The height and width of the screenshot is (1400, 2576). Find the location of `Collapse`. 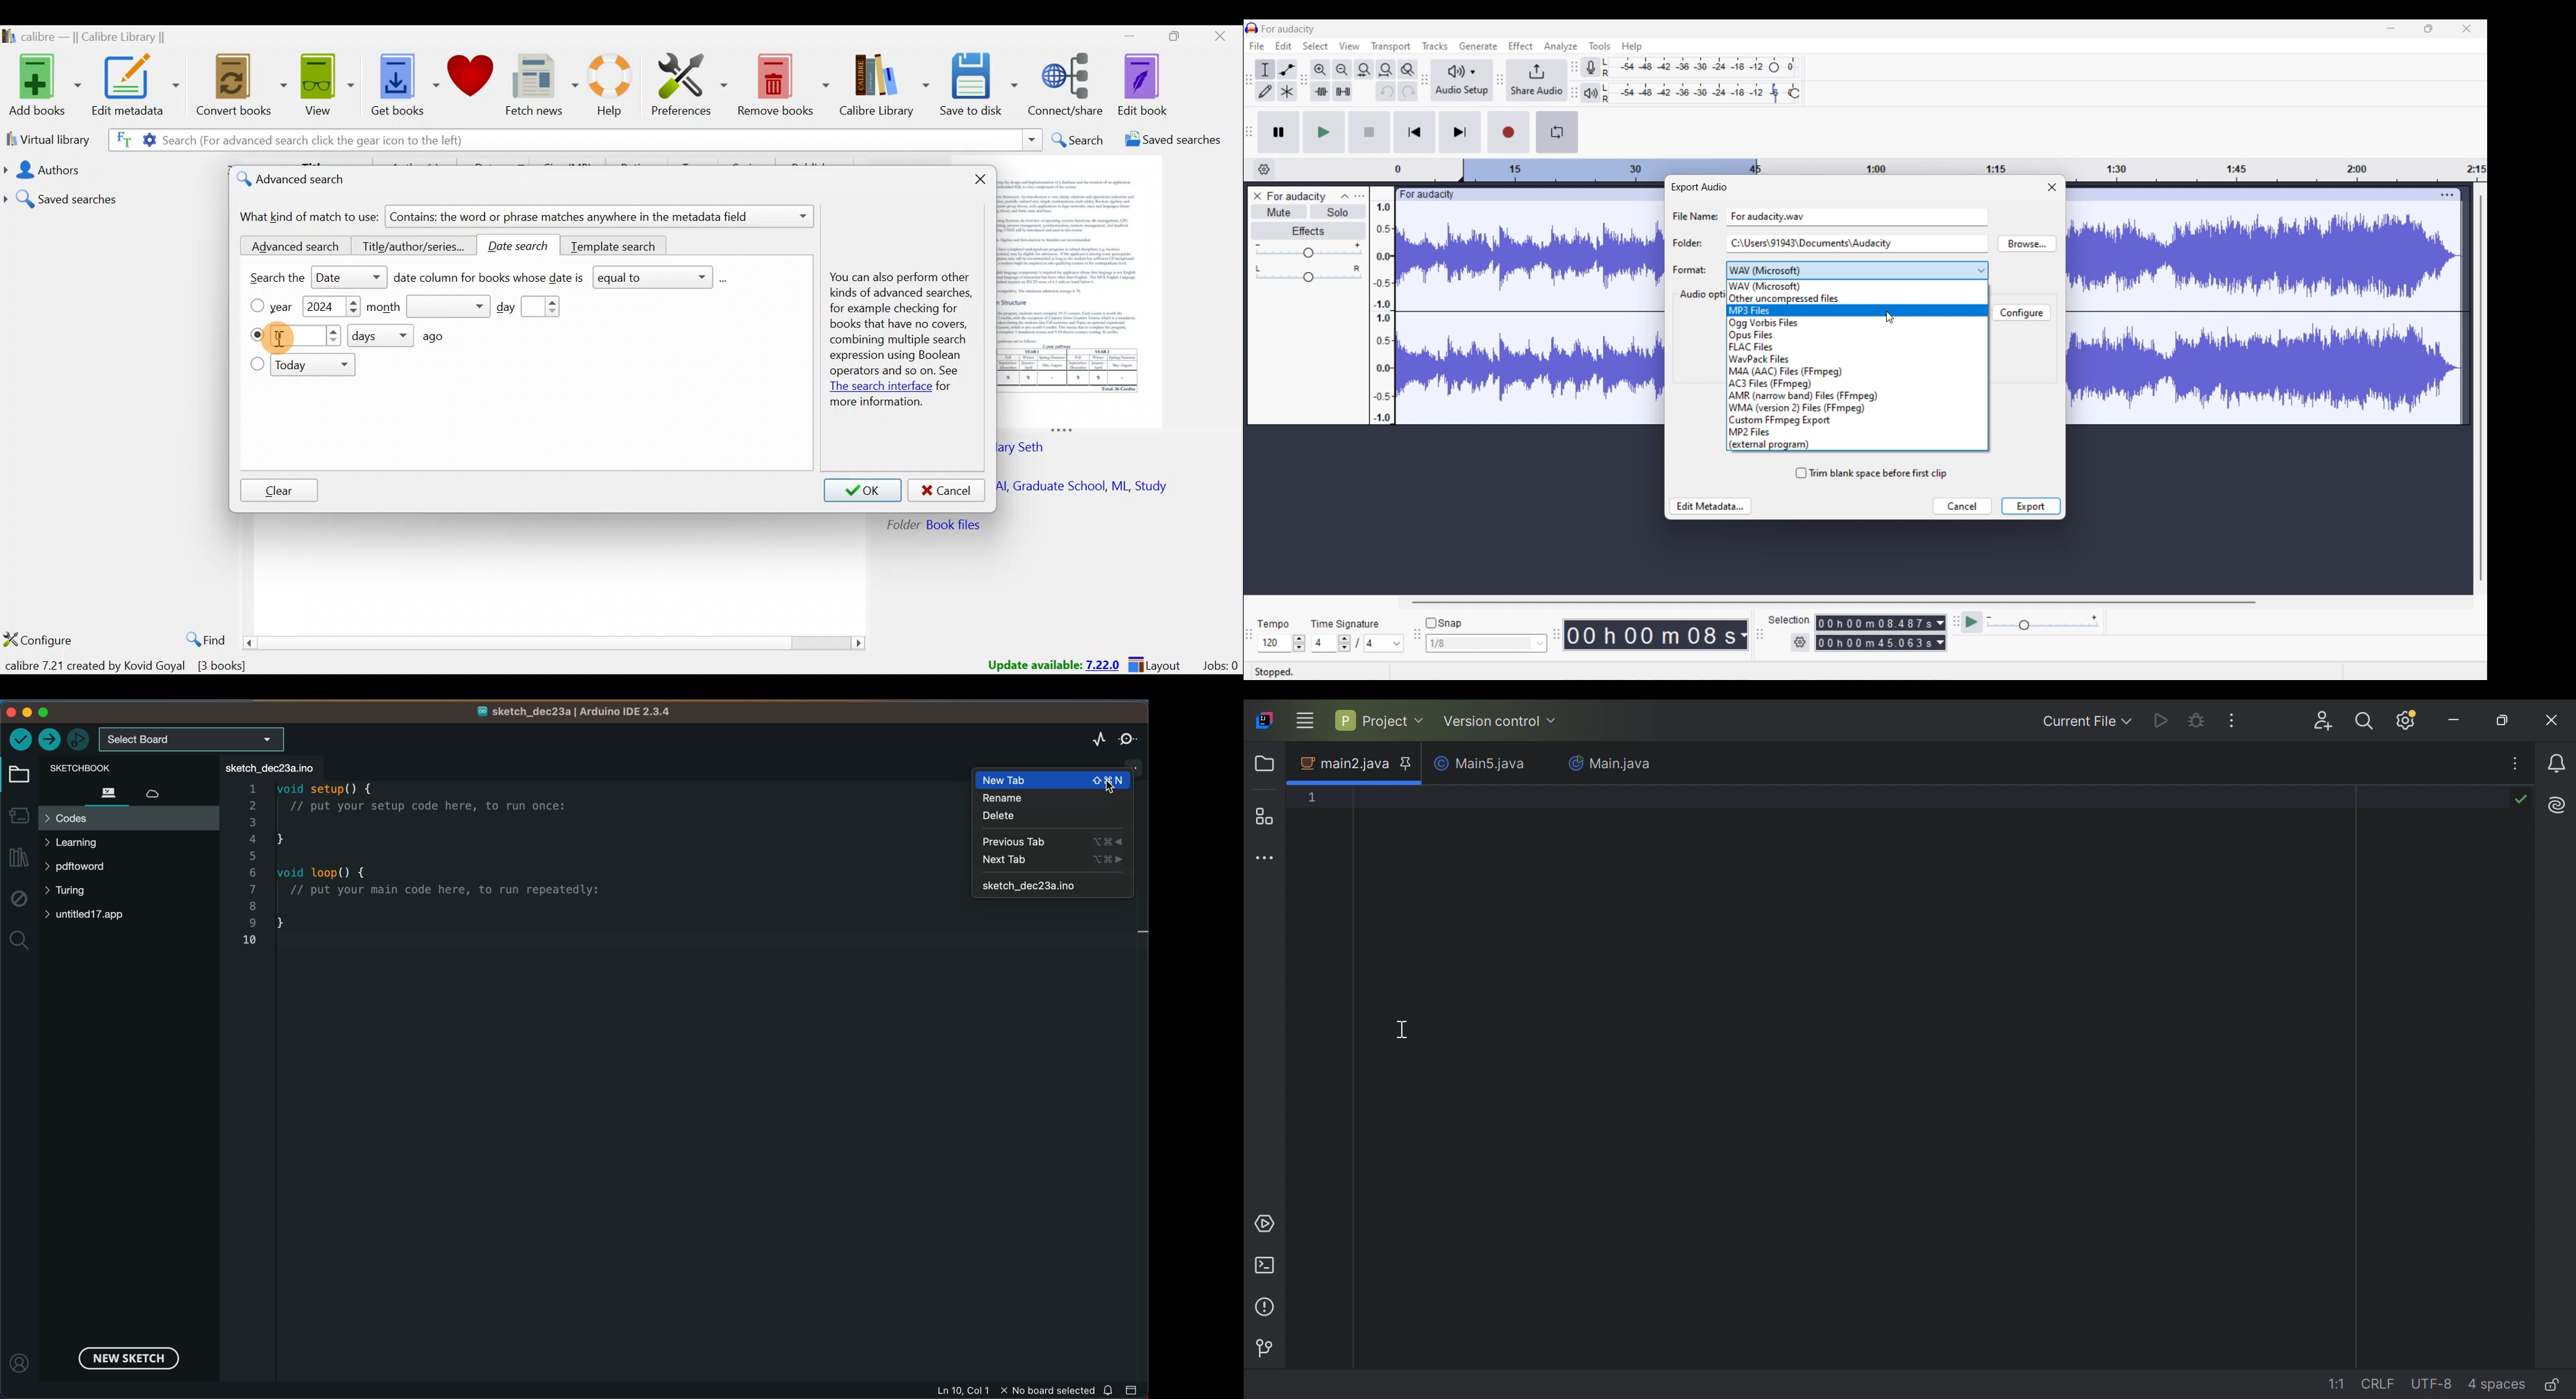

Collapse is located at coordinates (1345, 196).